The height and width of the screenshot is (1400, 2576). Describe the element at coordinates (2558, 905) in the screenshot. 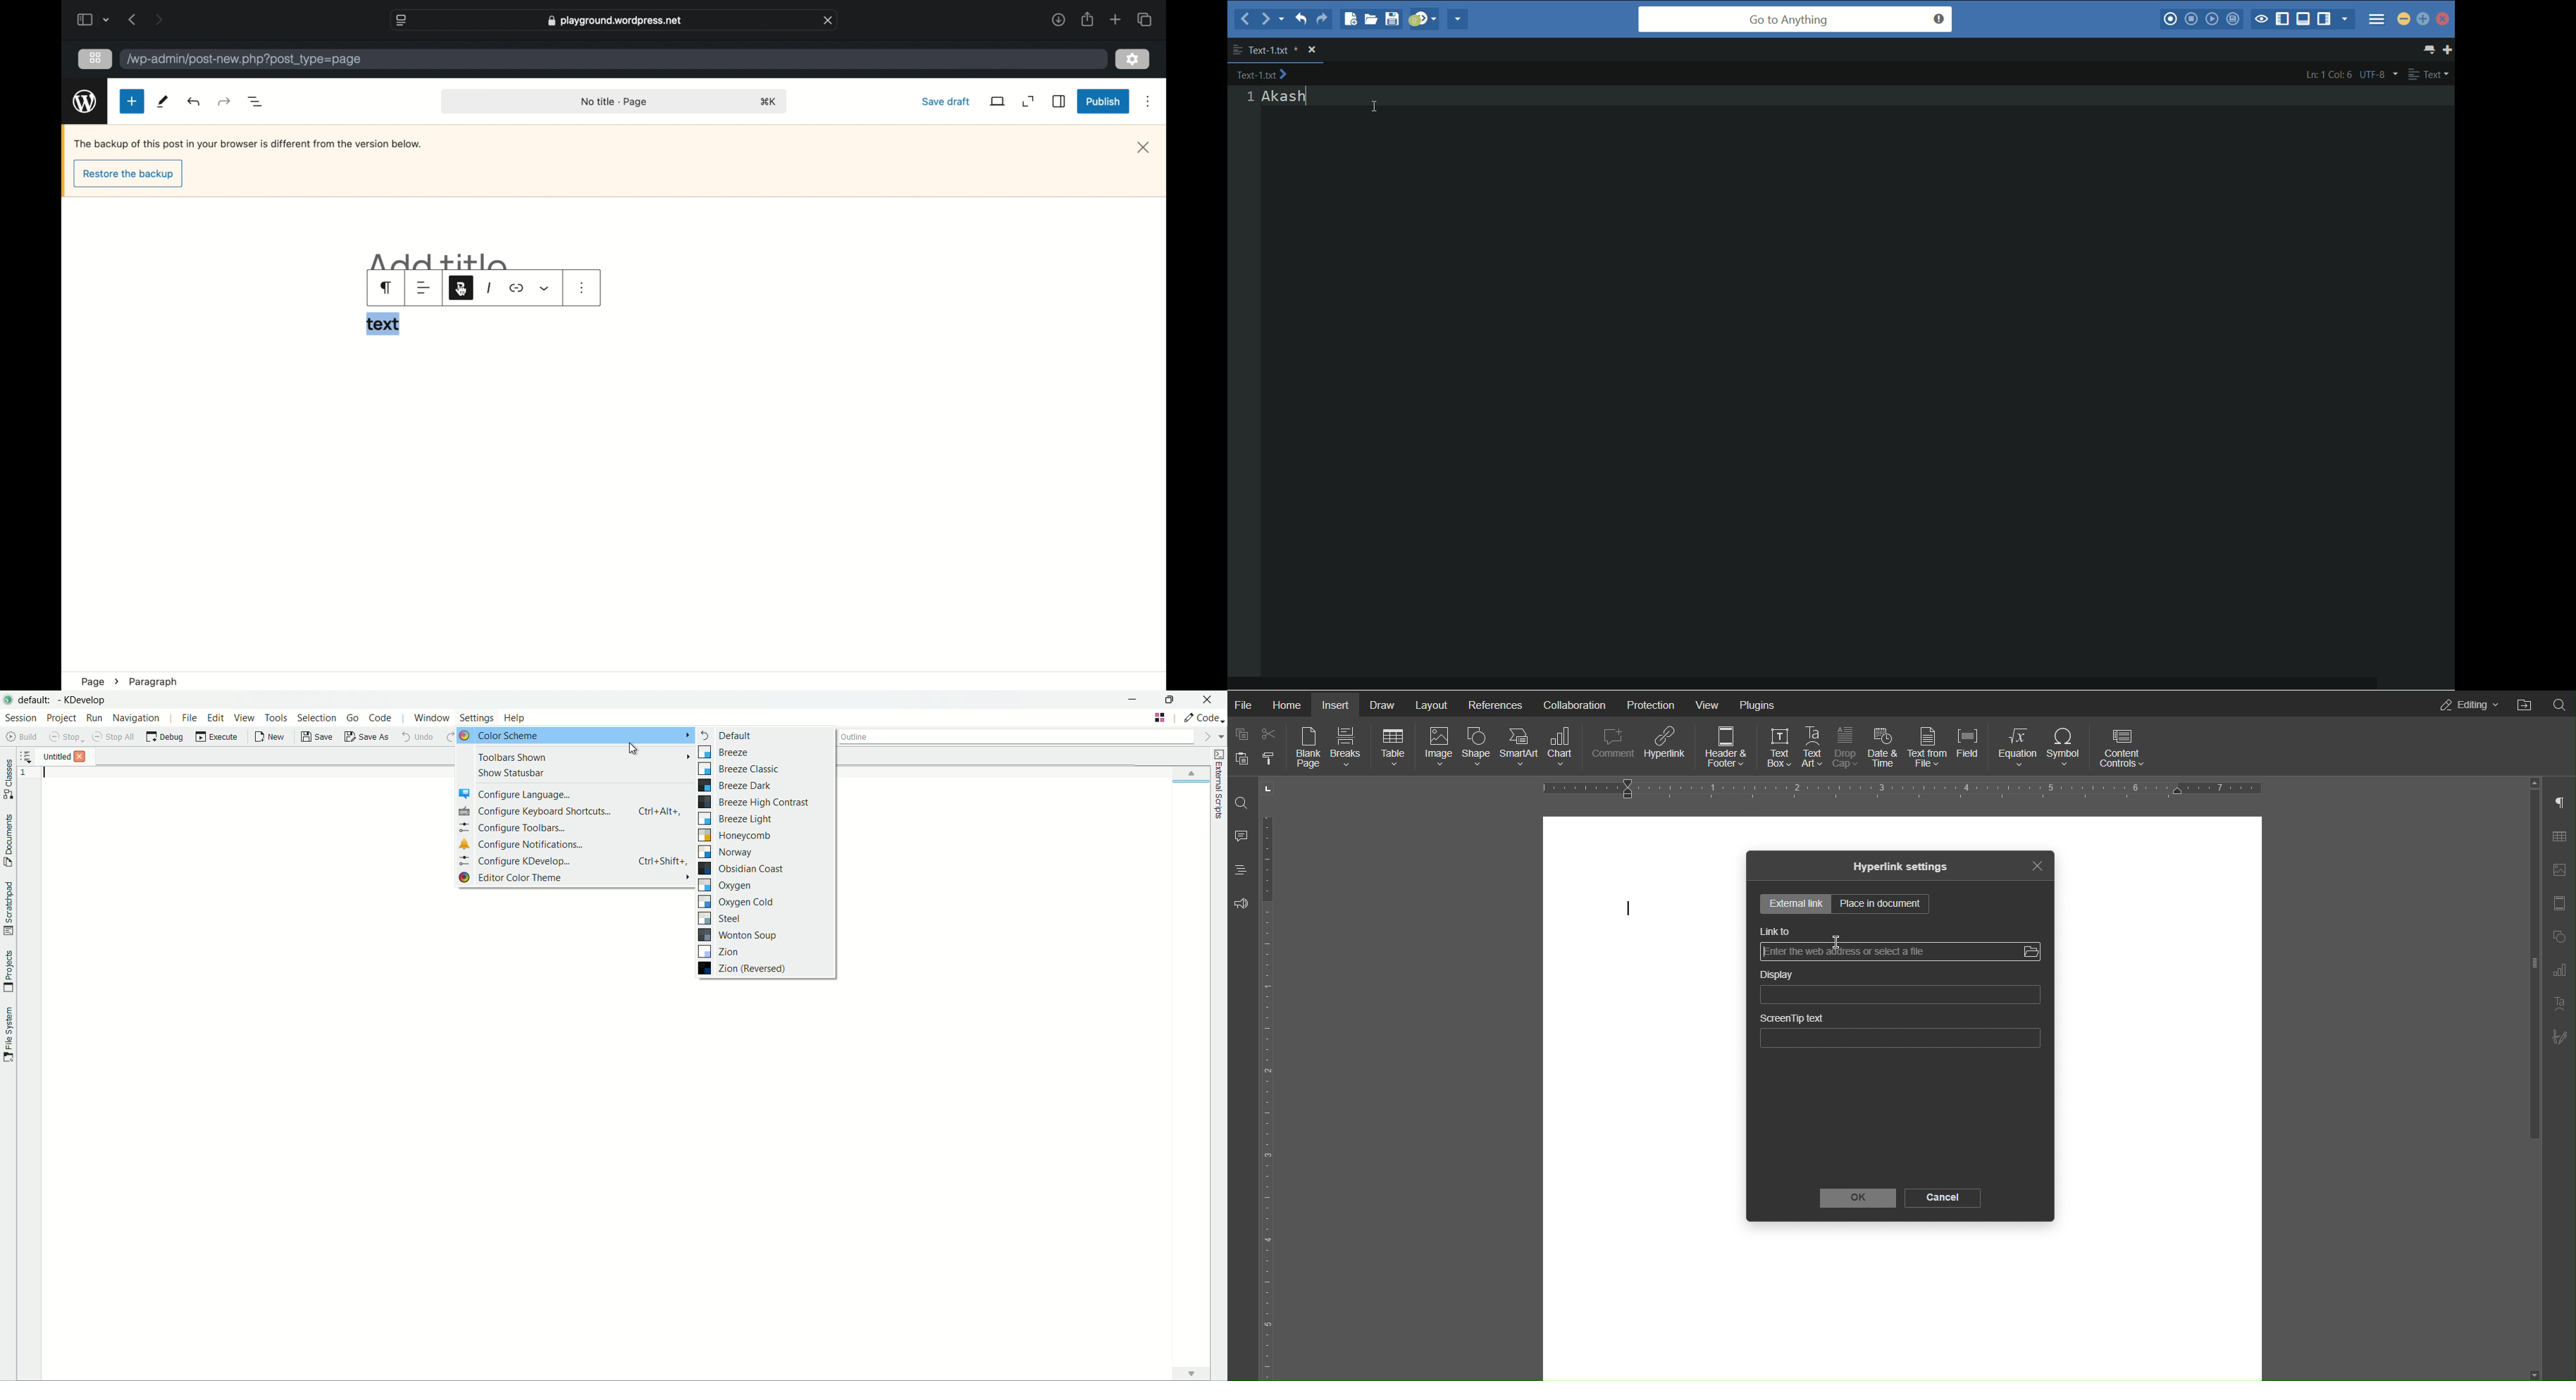

I see `Header Footer` at that location.